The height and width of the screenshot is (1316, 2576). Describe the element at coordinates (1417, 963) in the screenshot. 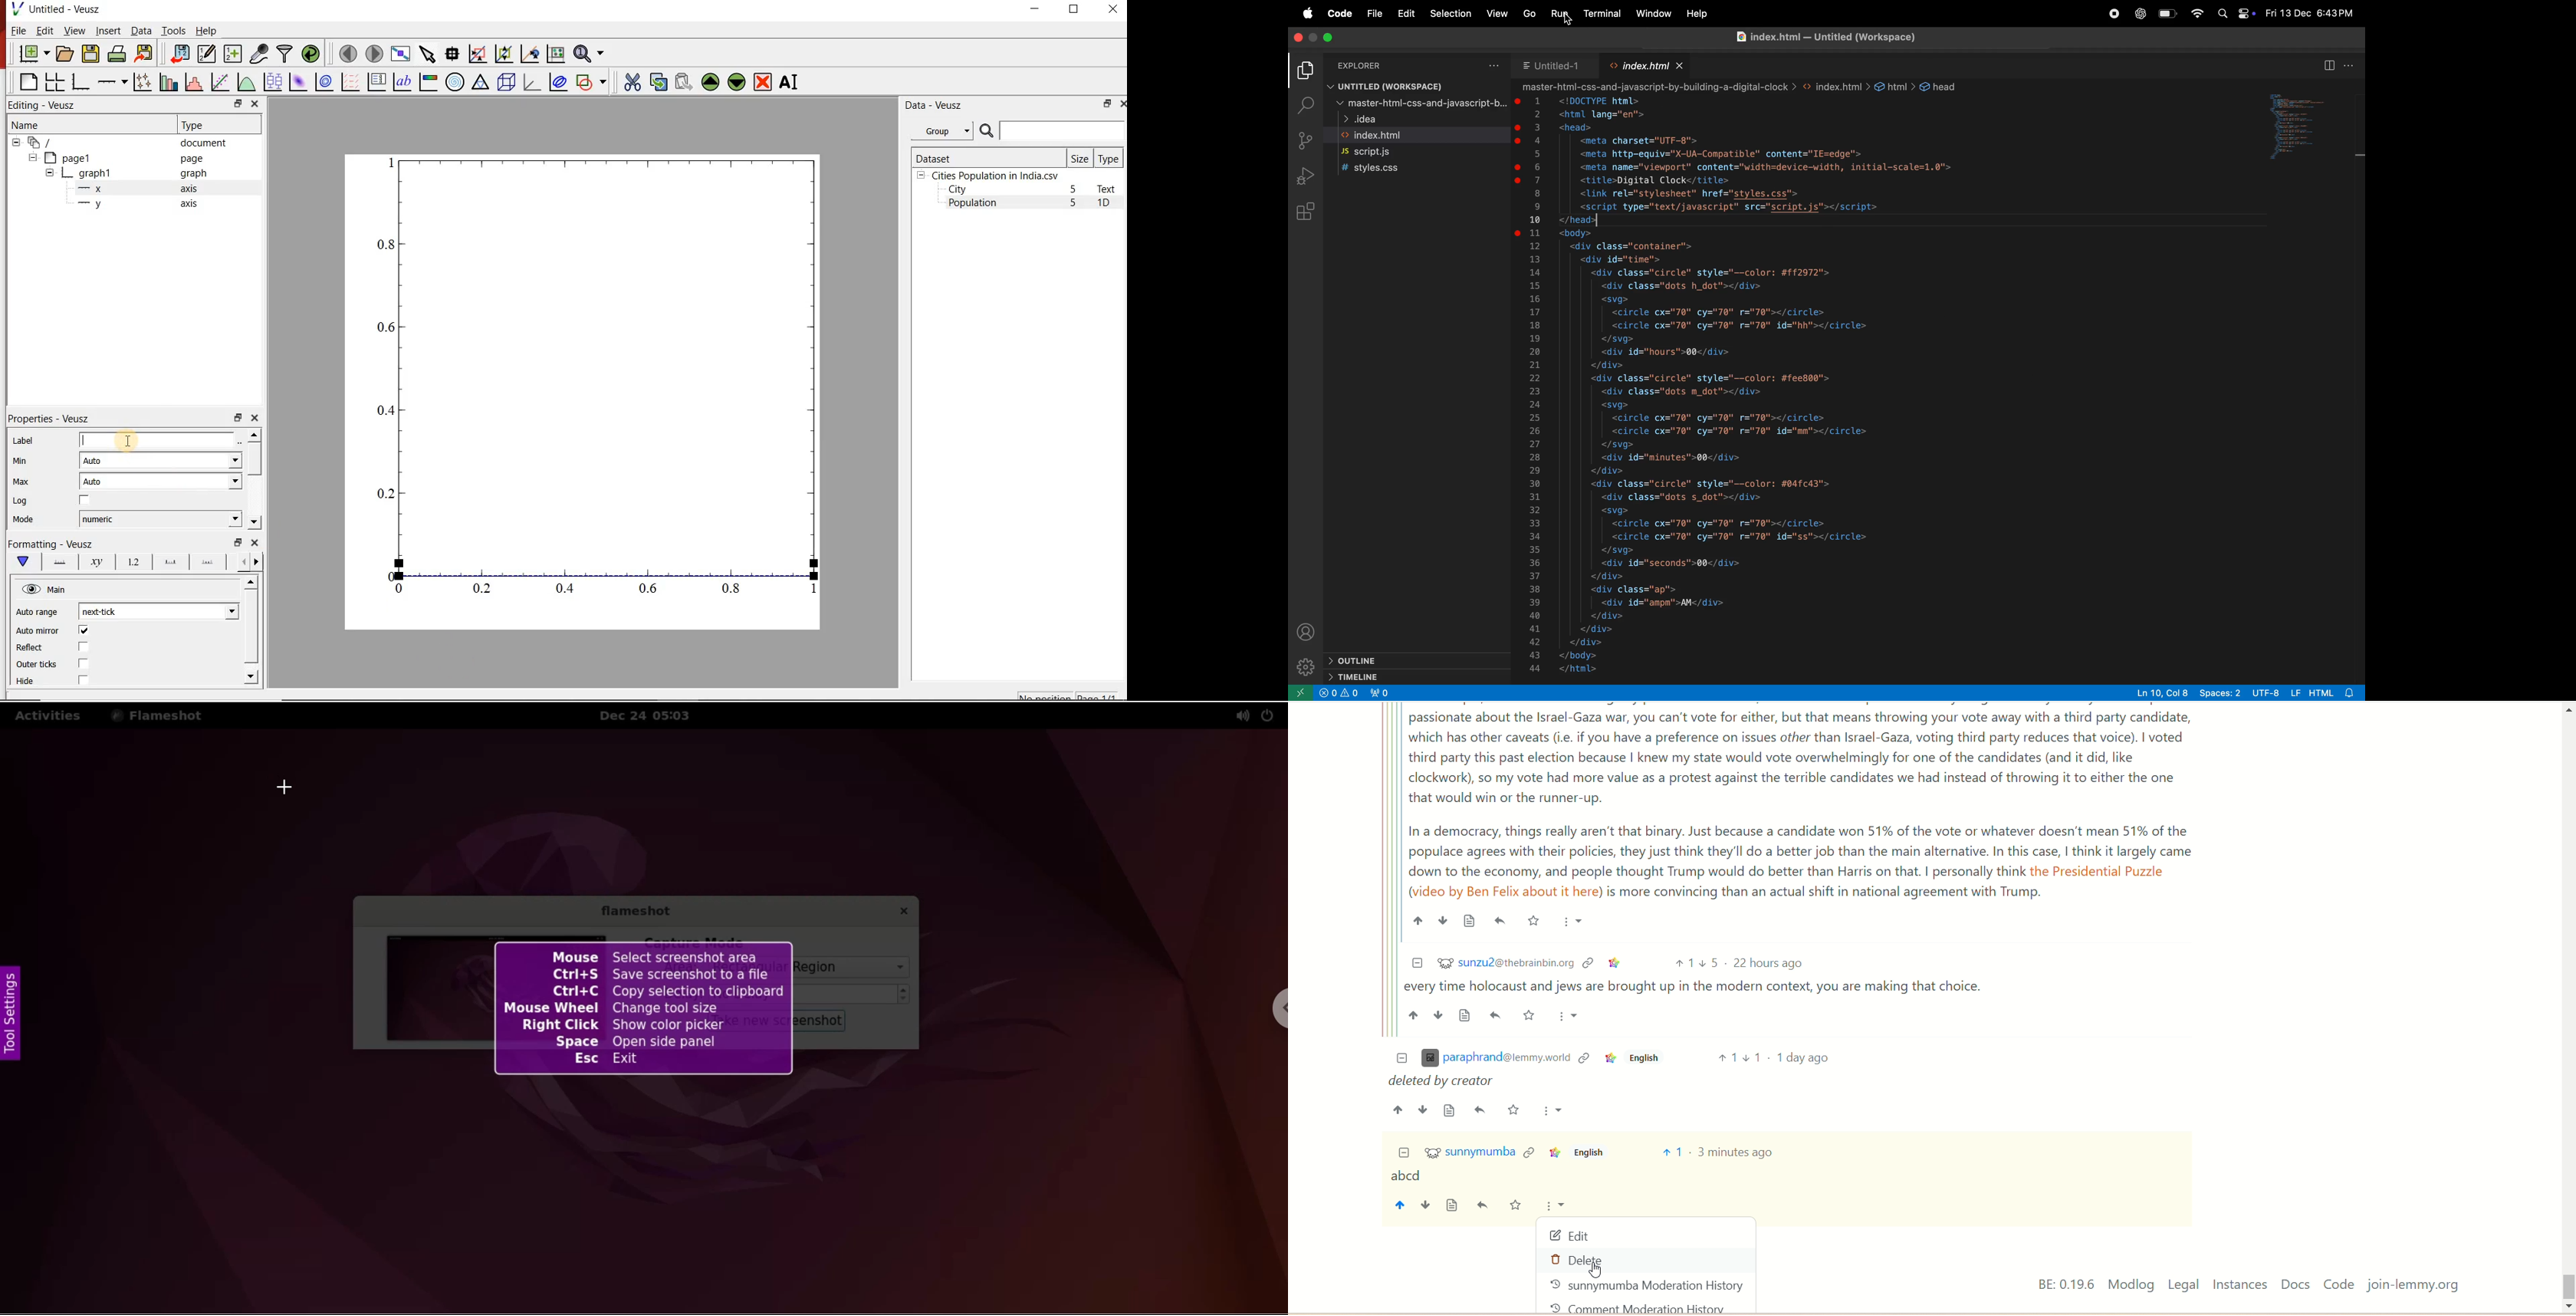

I see `Collapse` at that location.